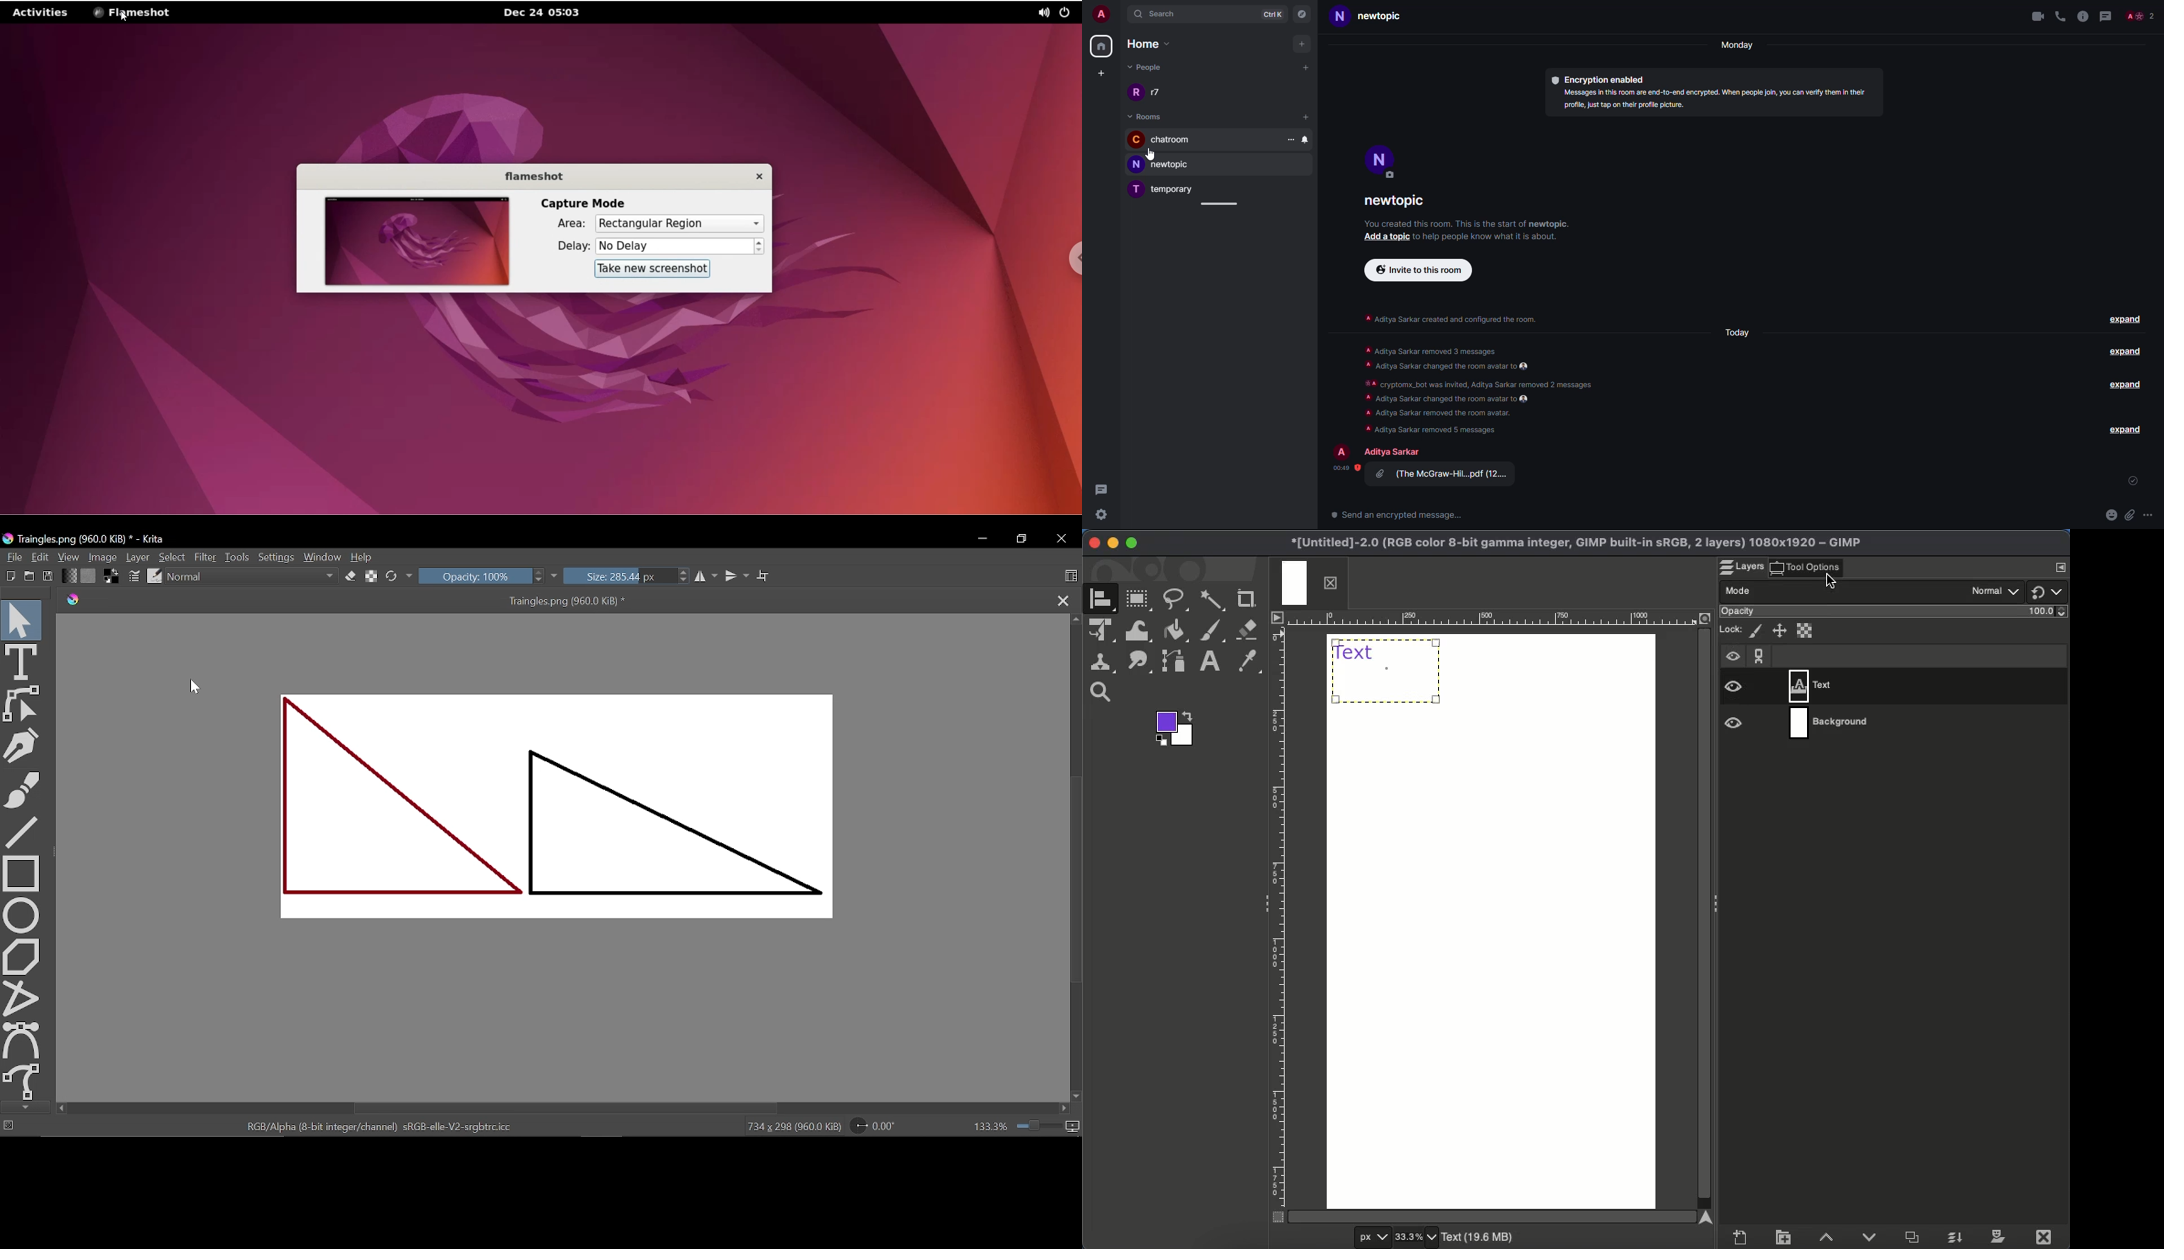 The height and width of the screenshot is (1260, 2184). Describe the element at coordinates (1458, 320) in the screenshot. I see `info` at that location.